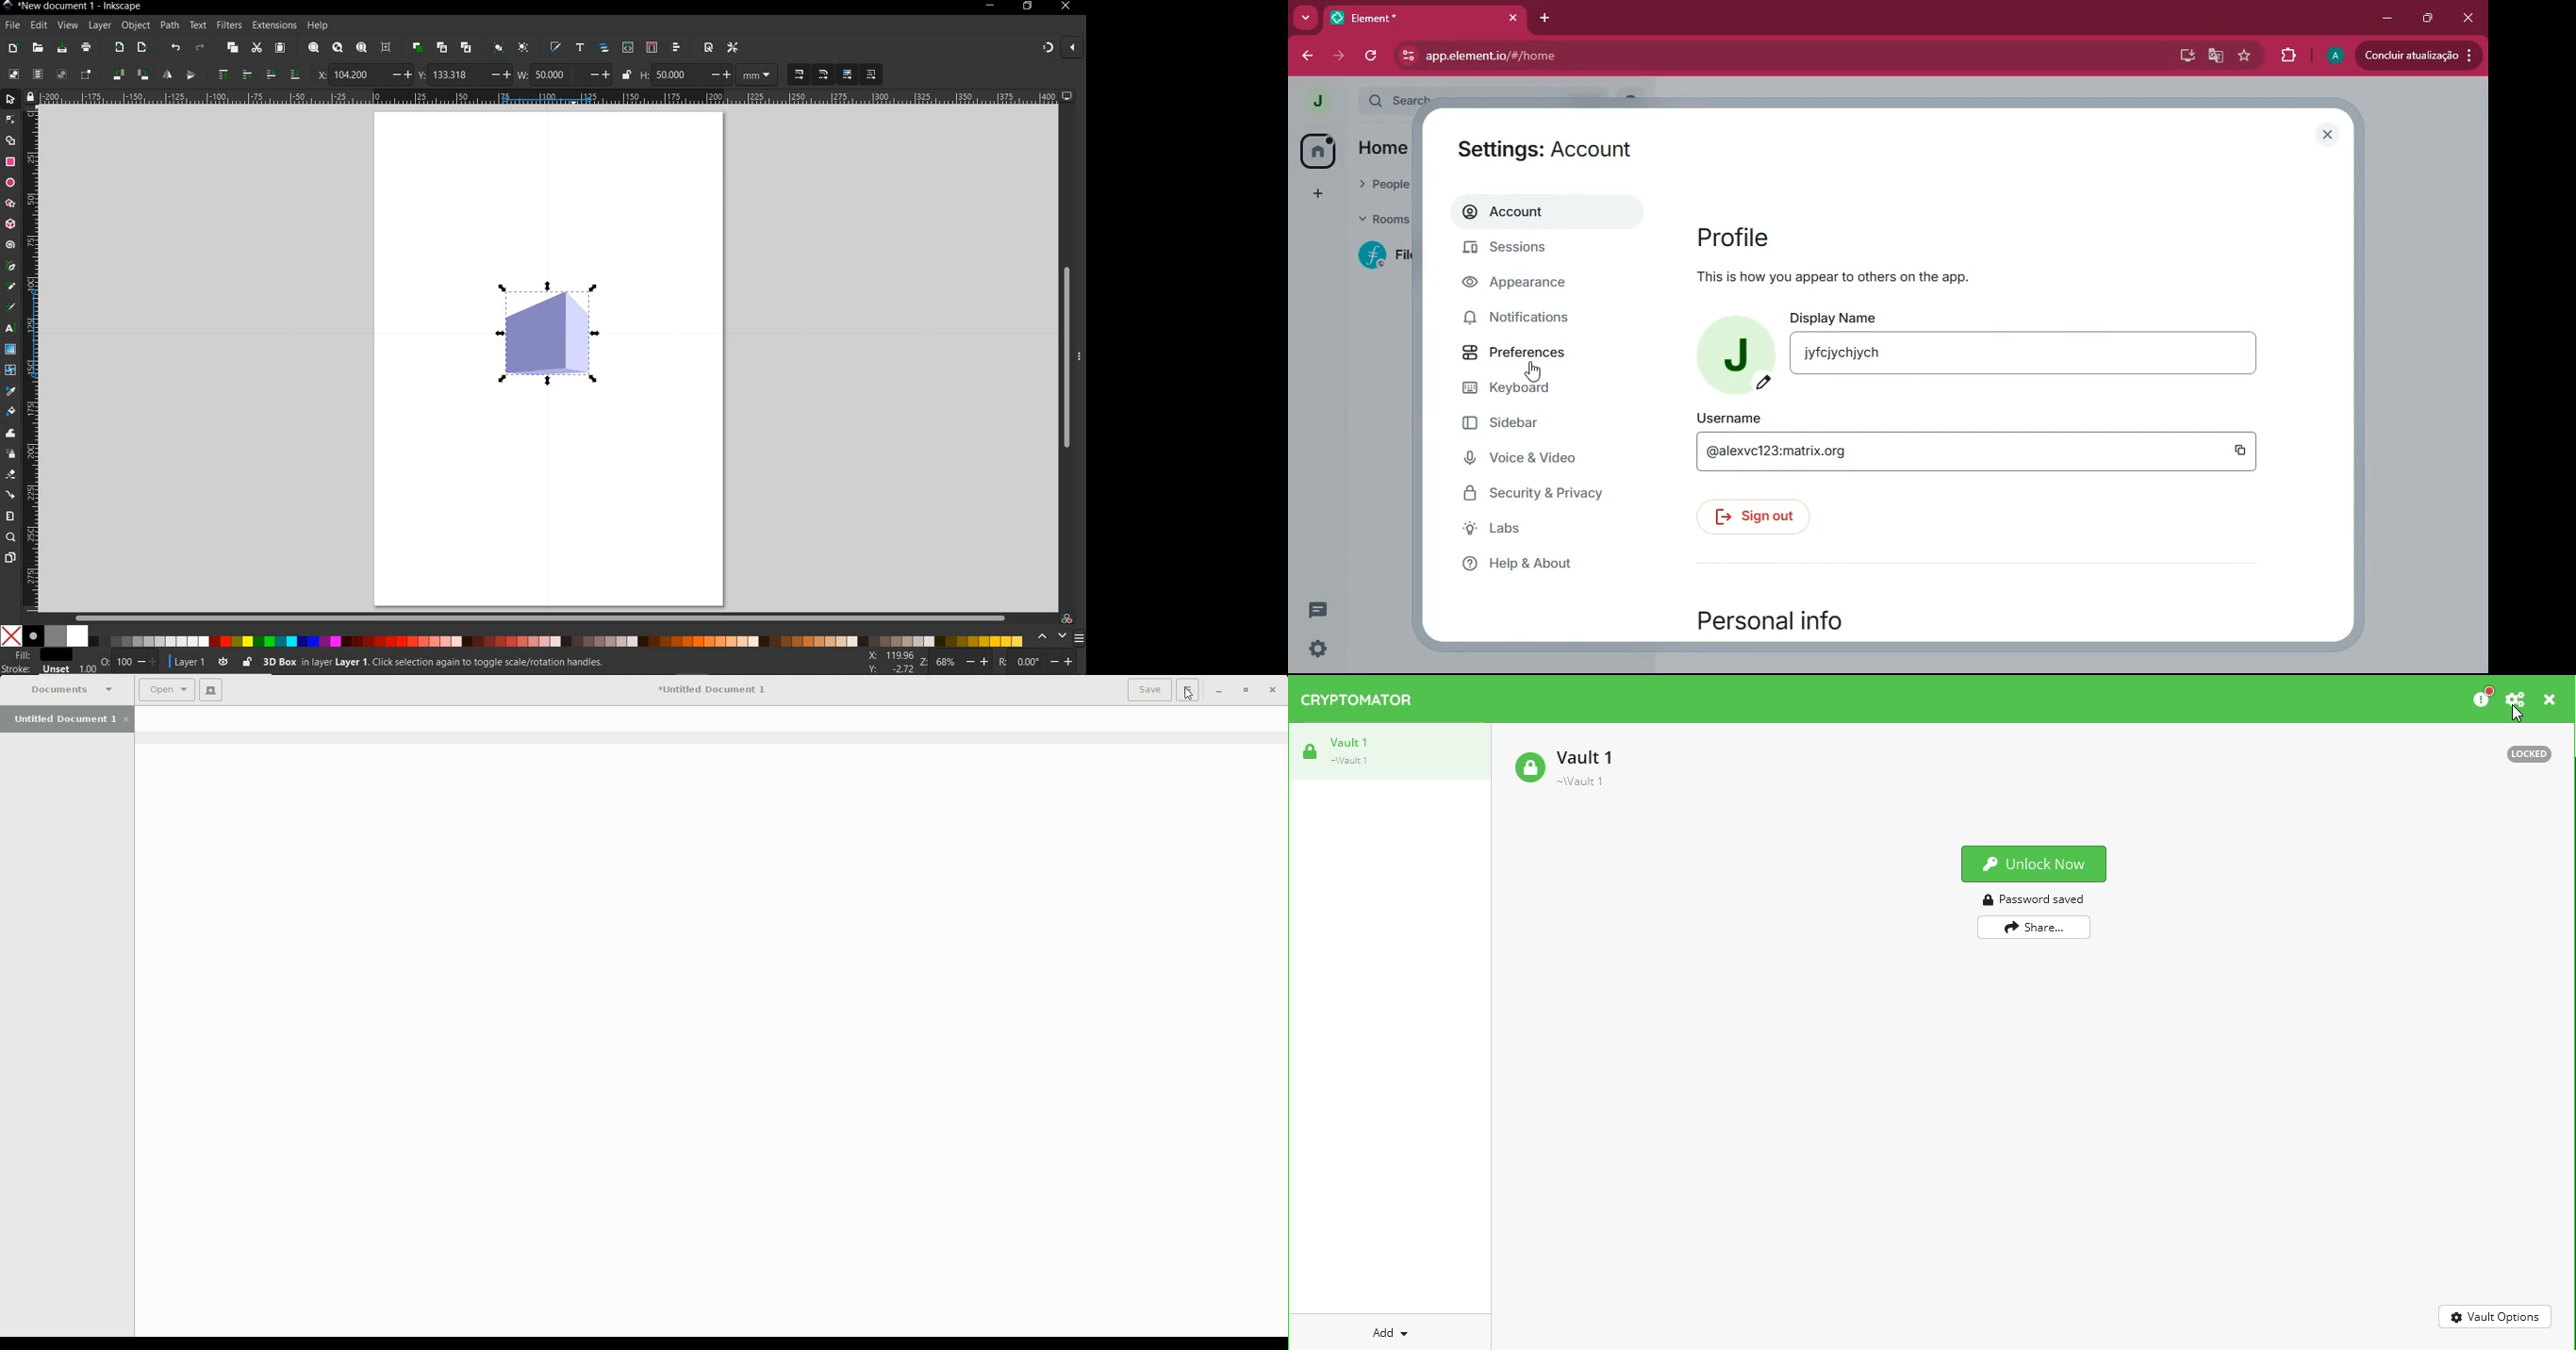 Image resolution: width=2576 pixels, height=1372 pixels. Describe the element at coordinates (557, 74) in the screenshot. I see `50` at that location.